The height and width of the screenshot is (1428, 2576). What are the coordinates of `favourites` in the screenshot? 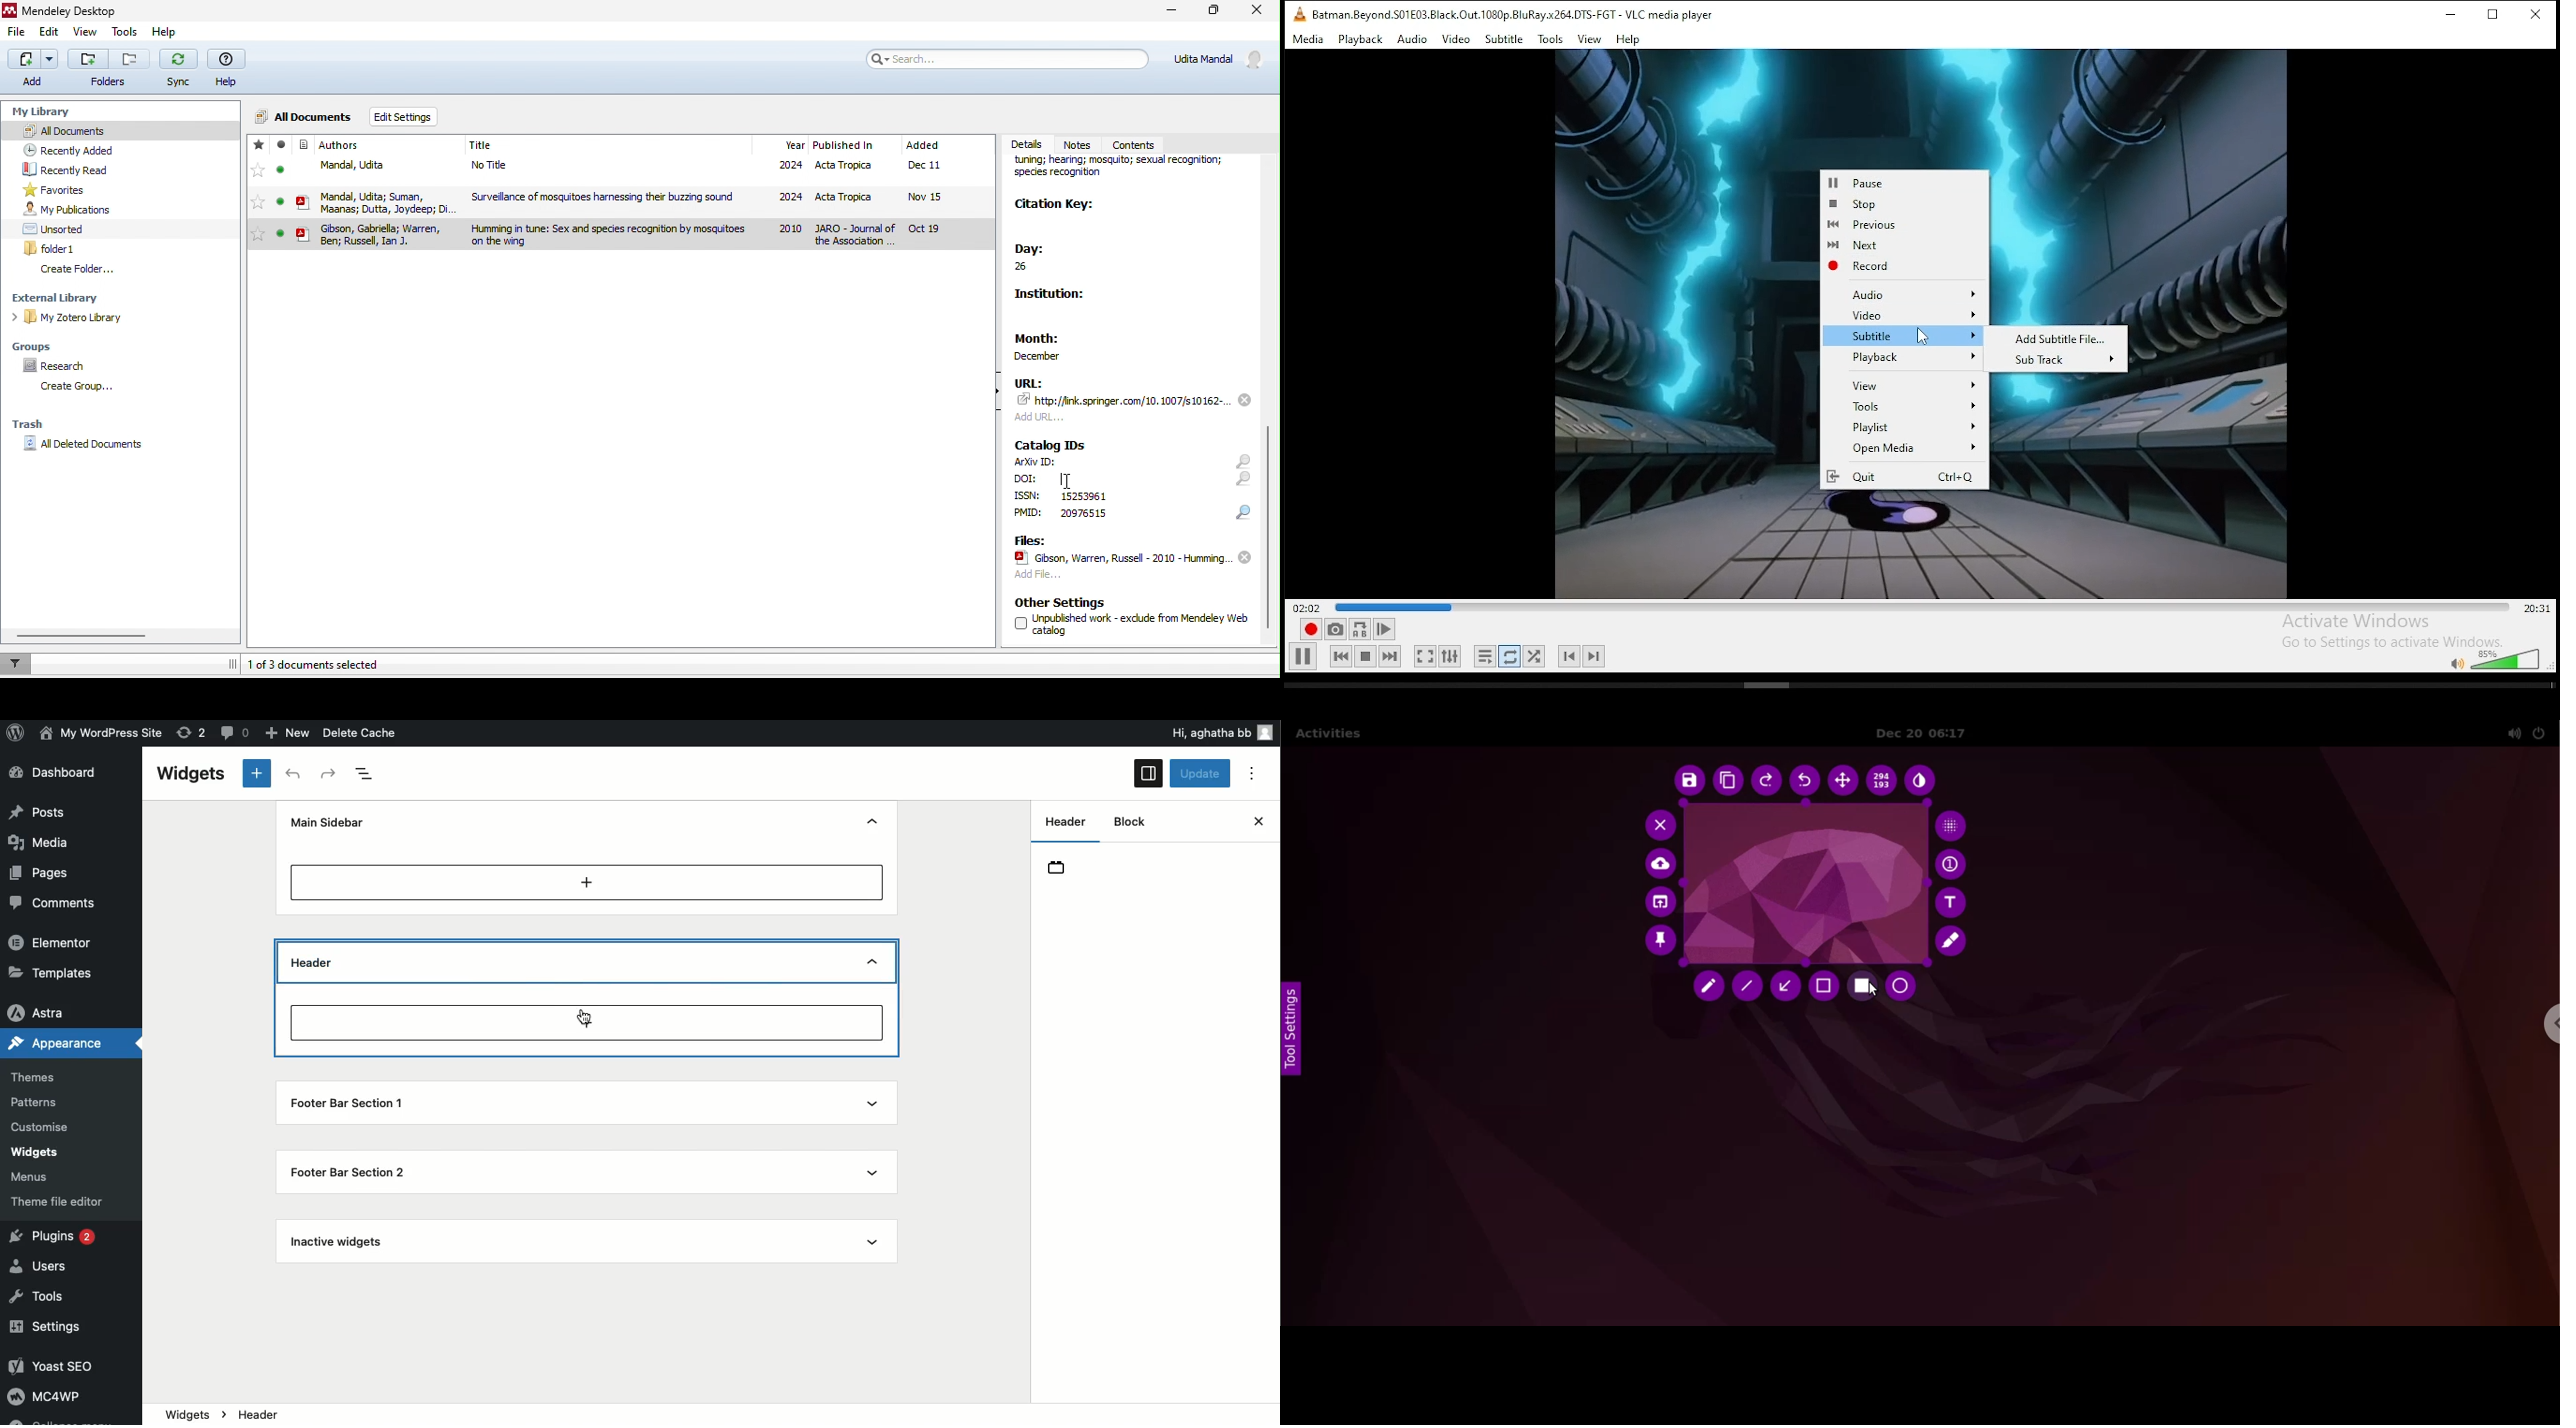 It's located at (258, 174).